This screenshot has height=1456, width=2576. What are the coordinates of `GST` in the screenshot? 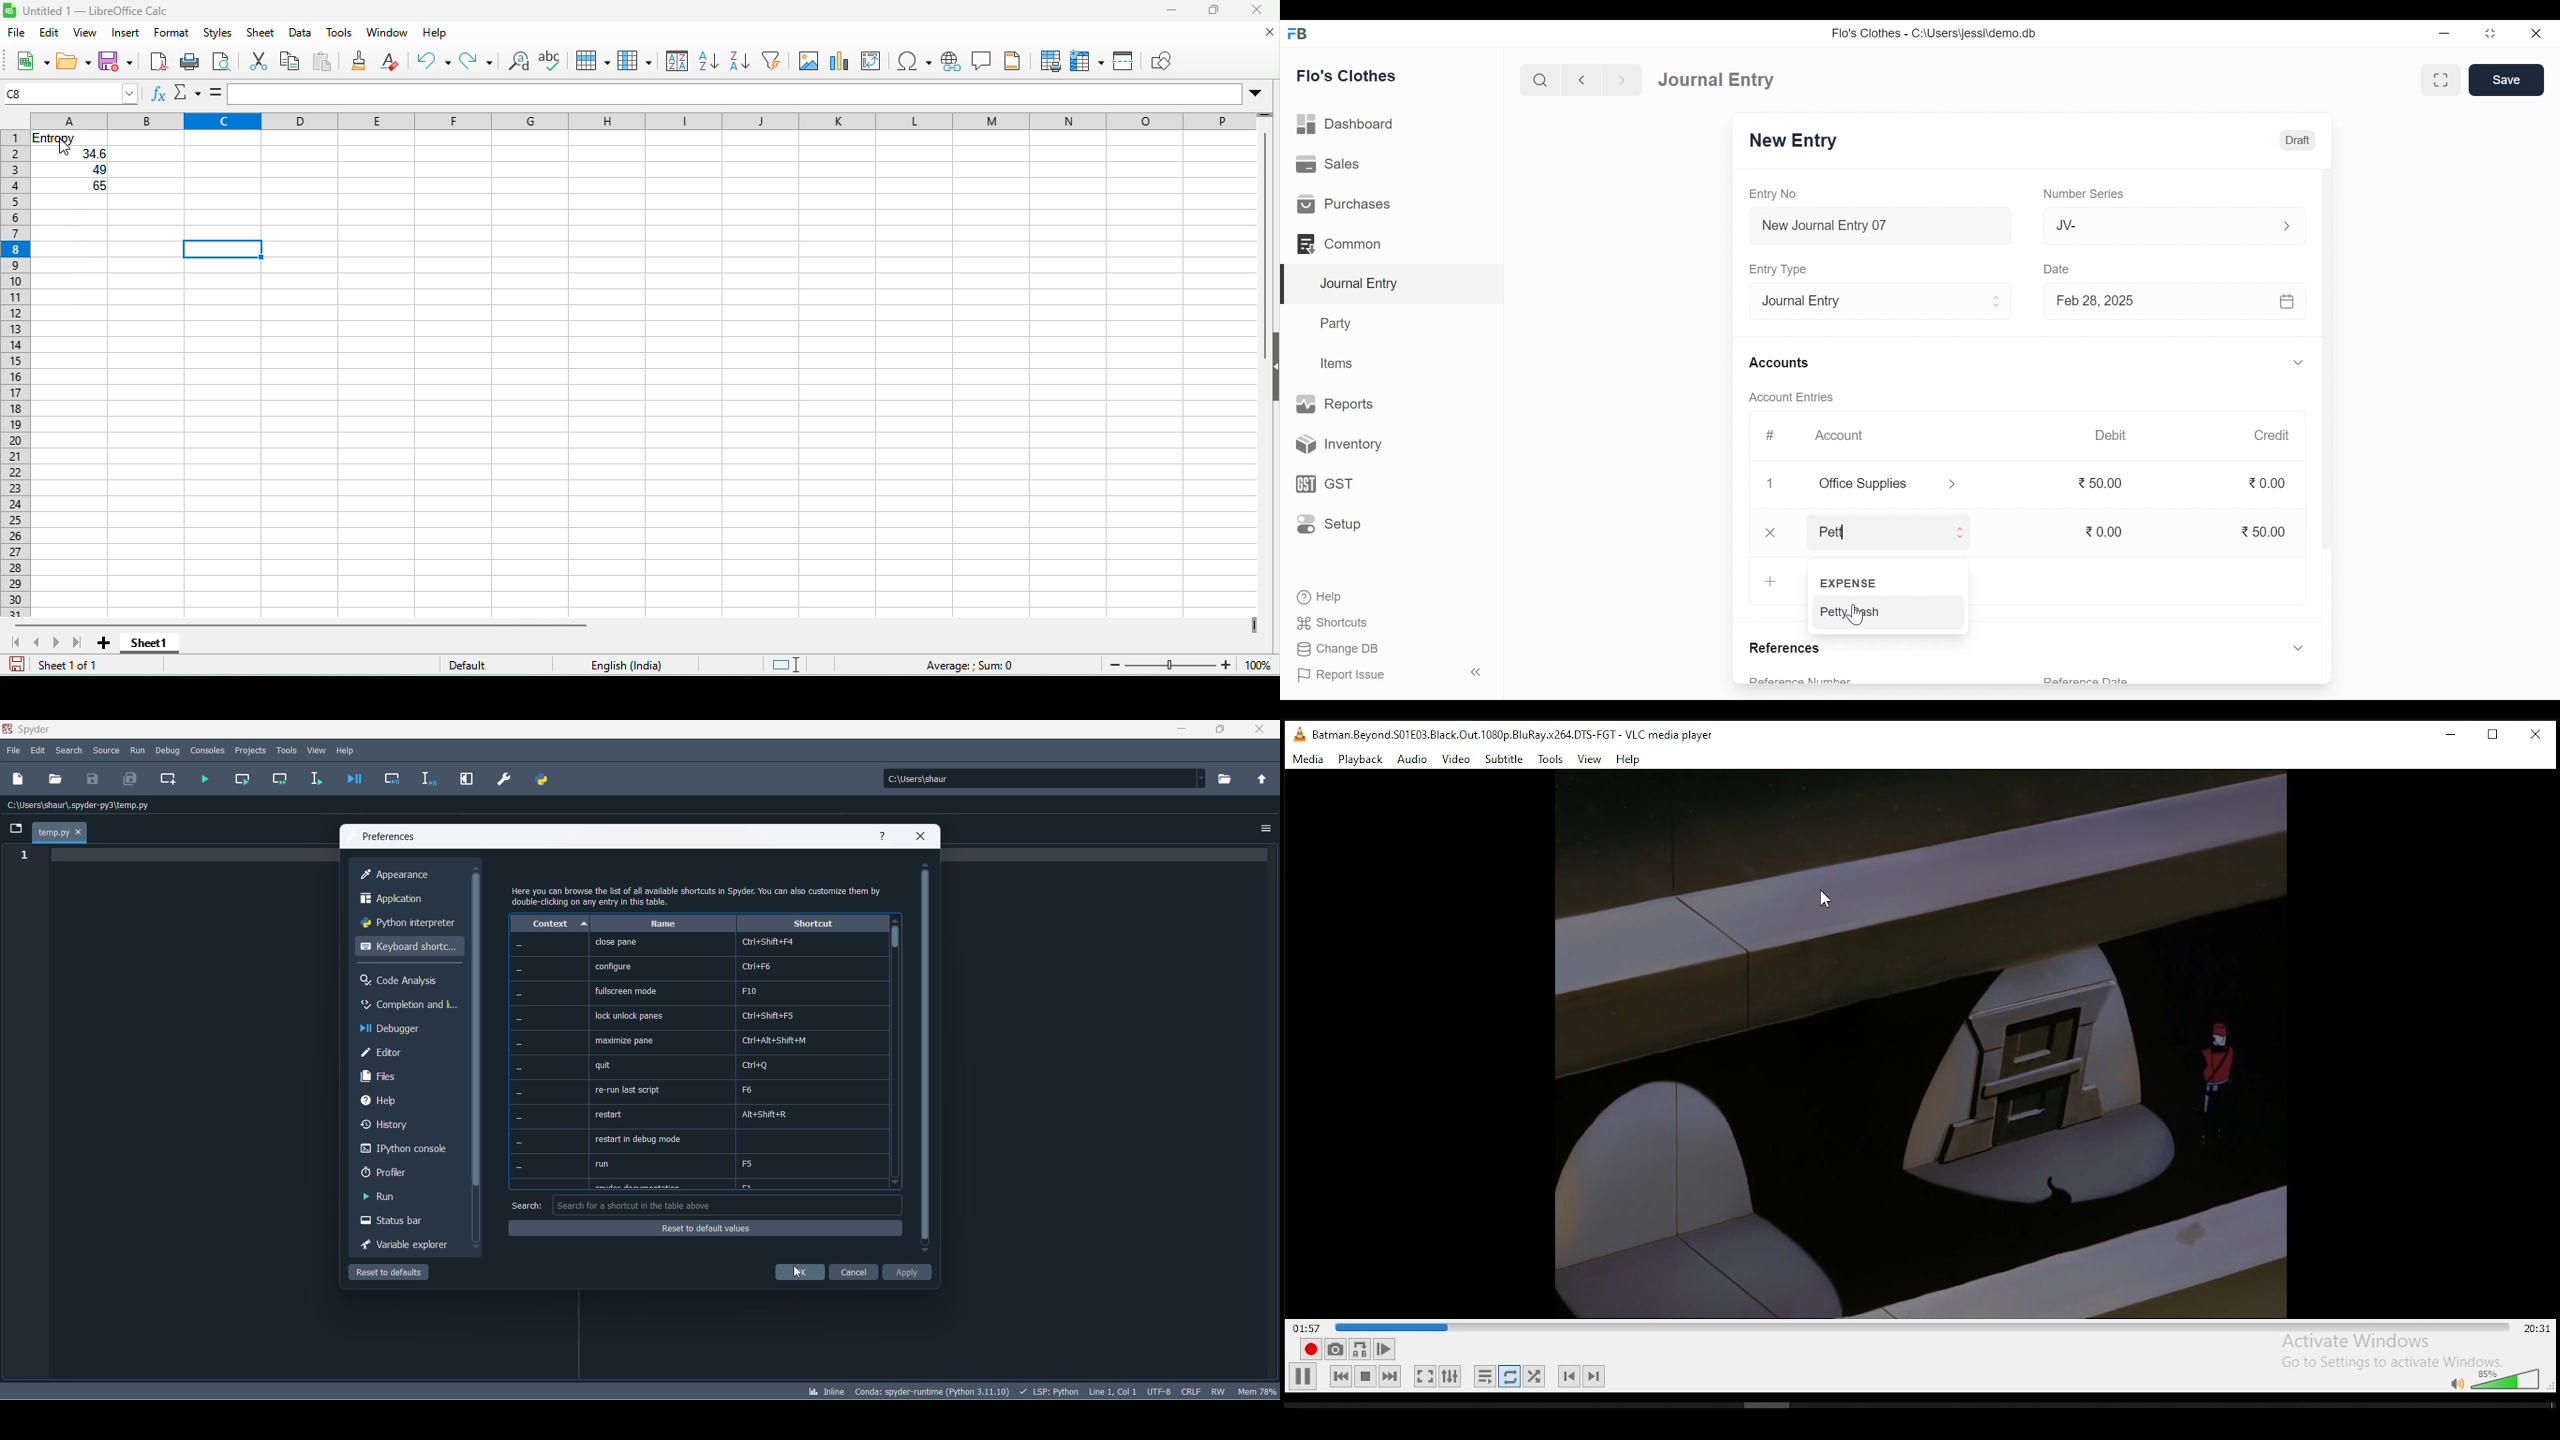 It's located at (1323, 485).